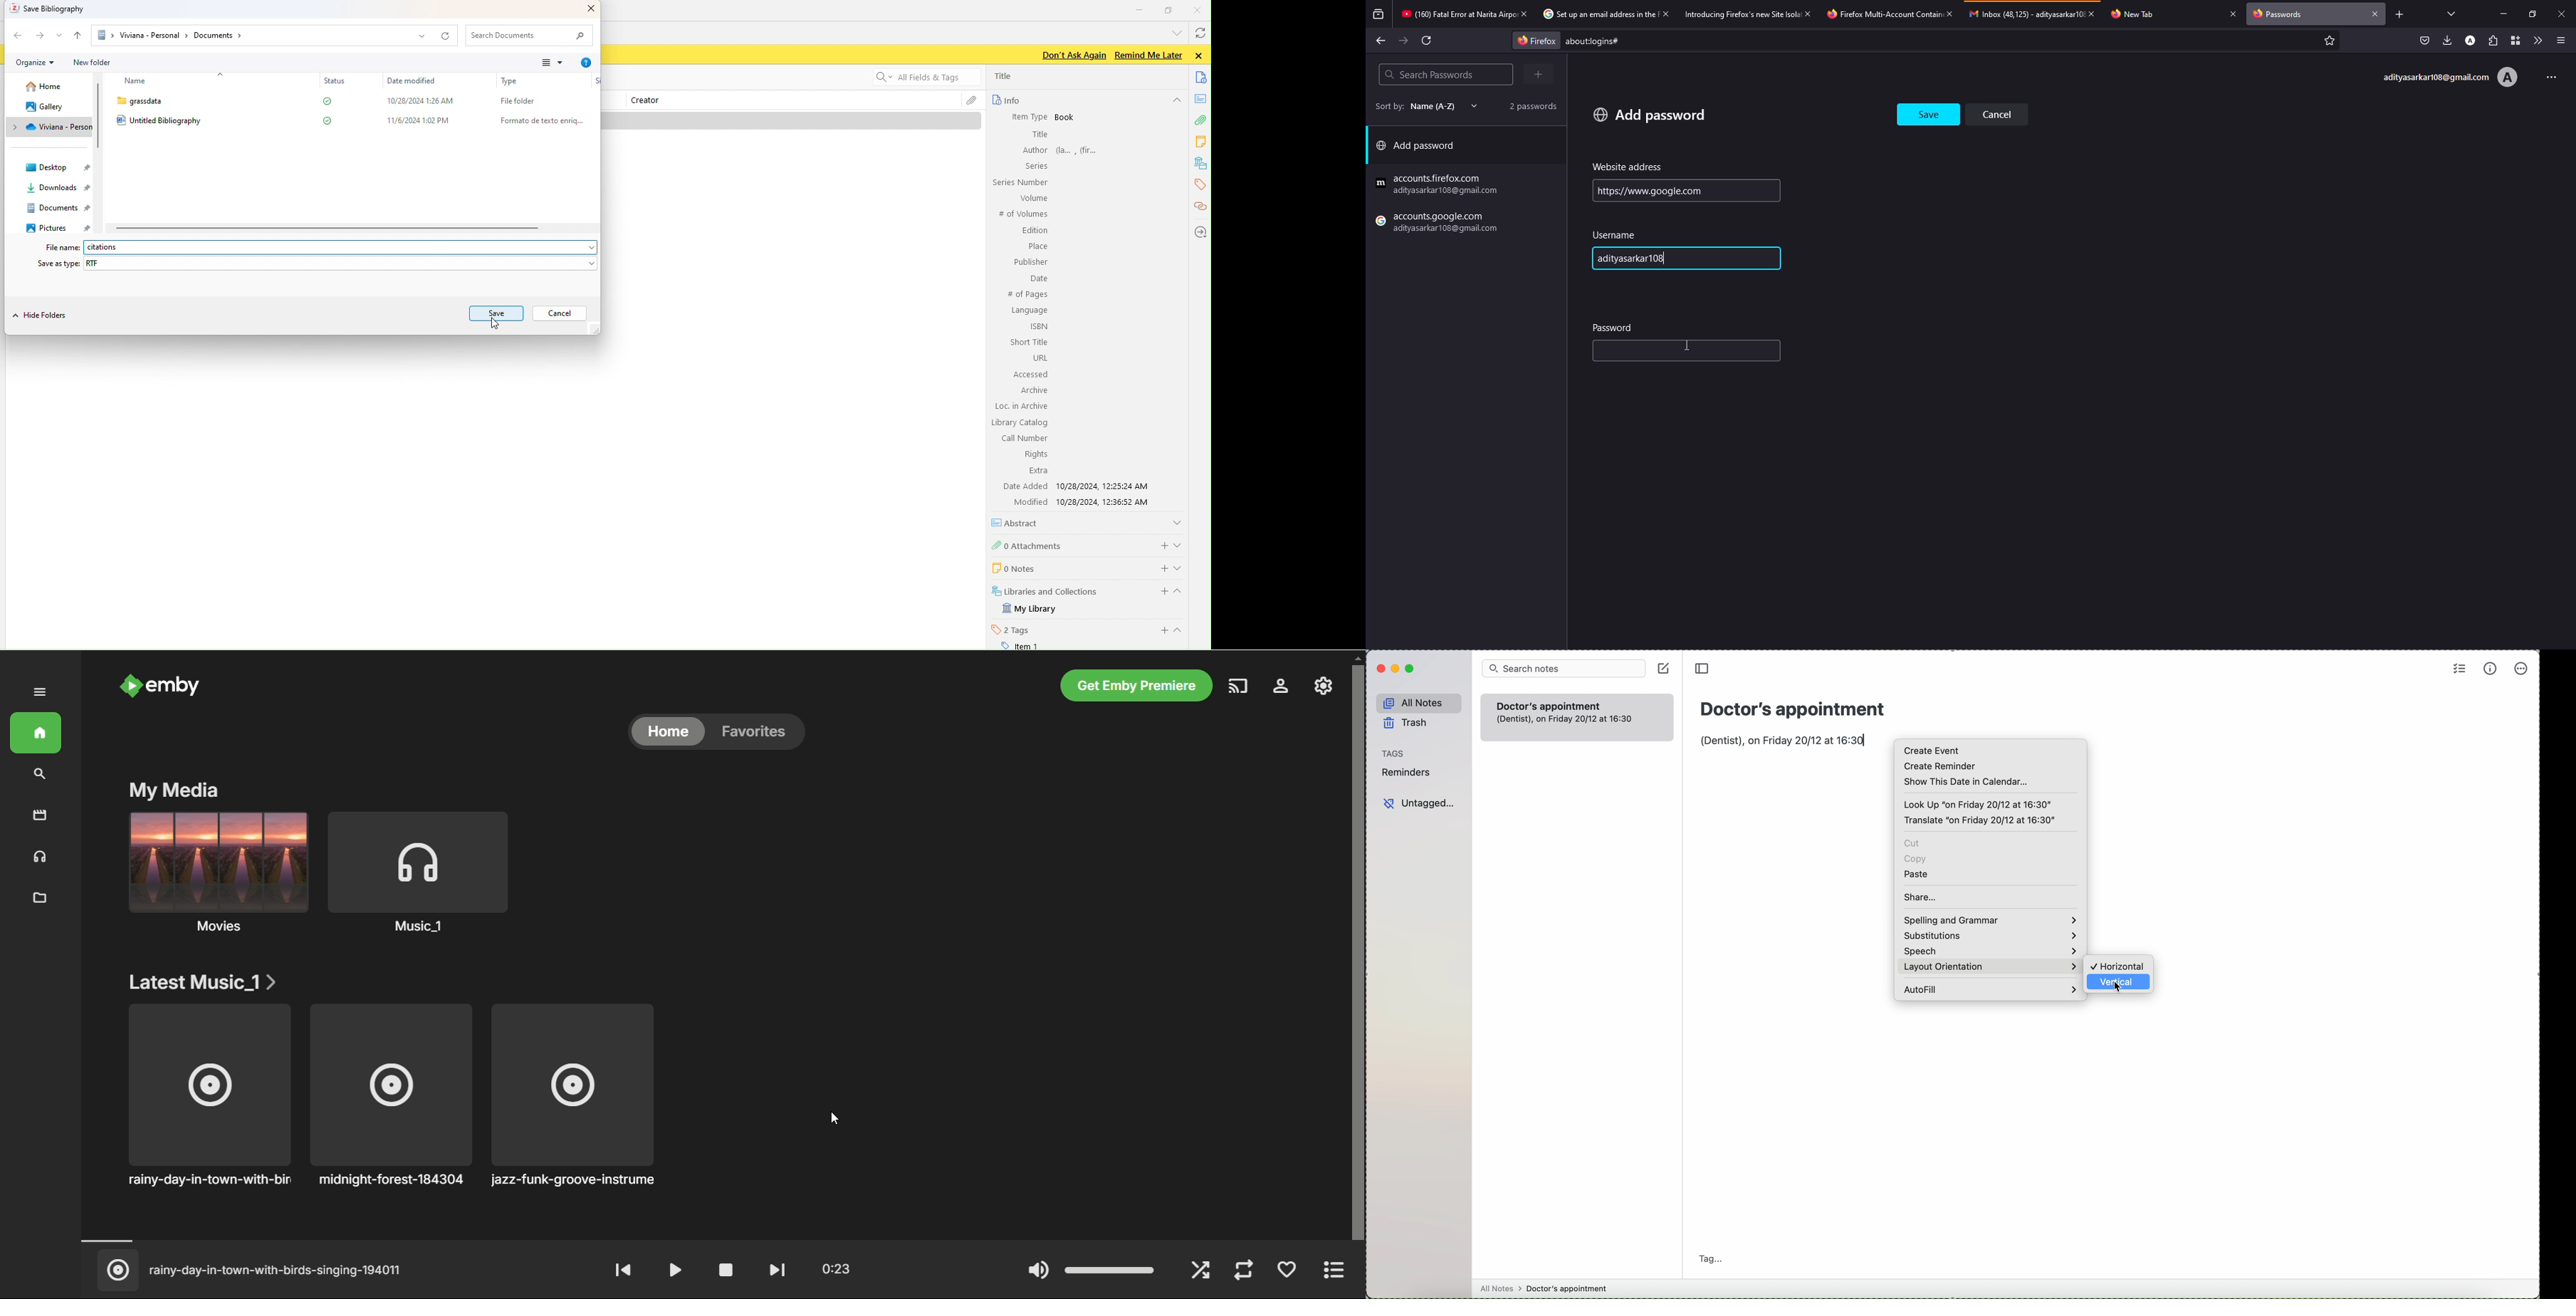 Image resolution: width=2576 pixels, height=1316 pixels. I want to click on RTF, so click(98, 263).